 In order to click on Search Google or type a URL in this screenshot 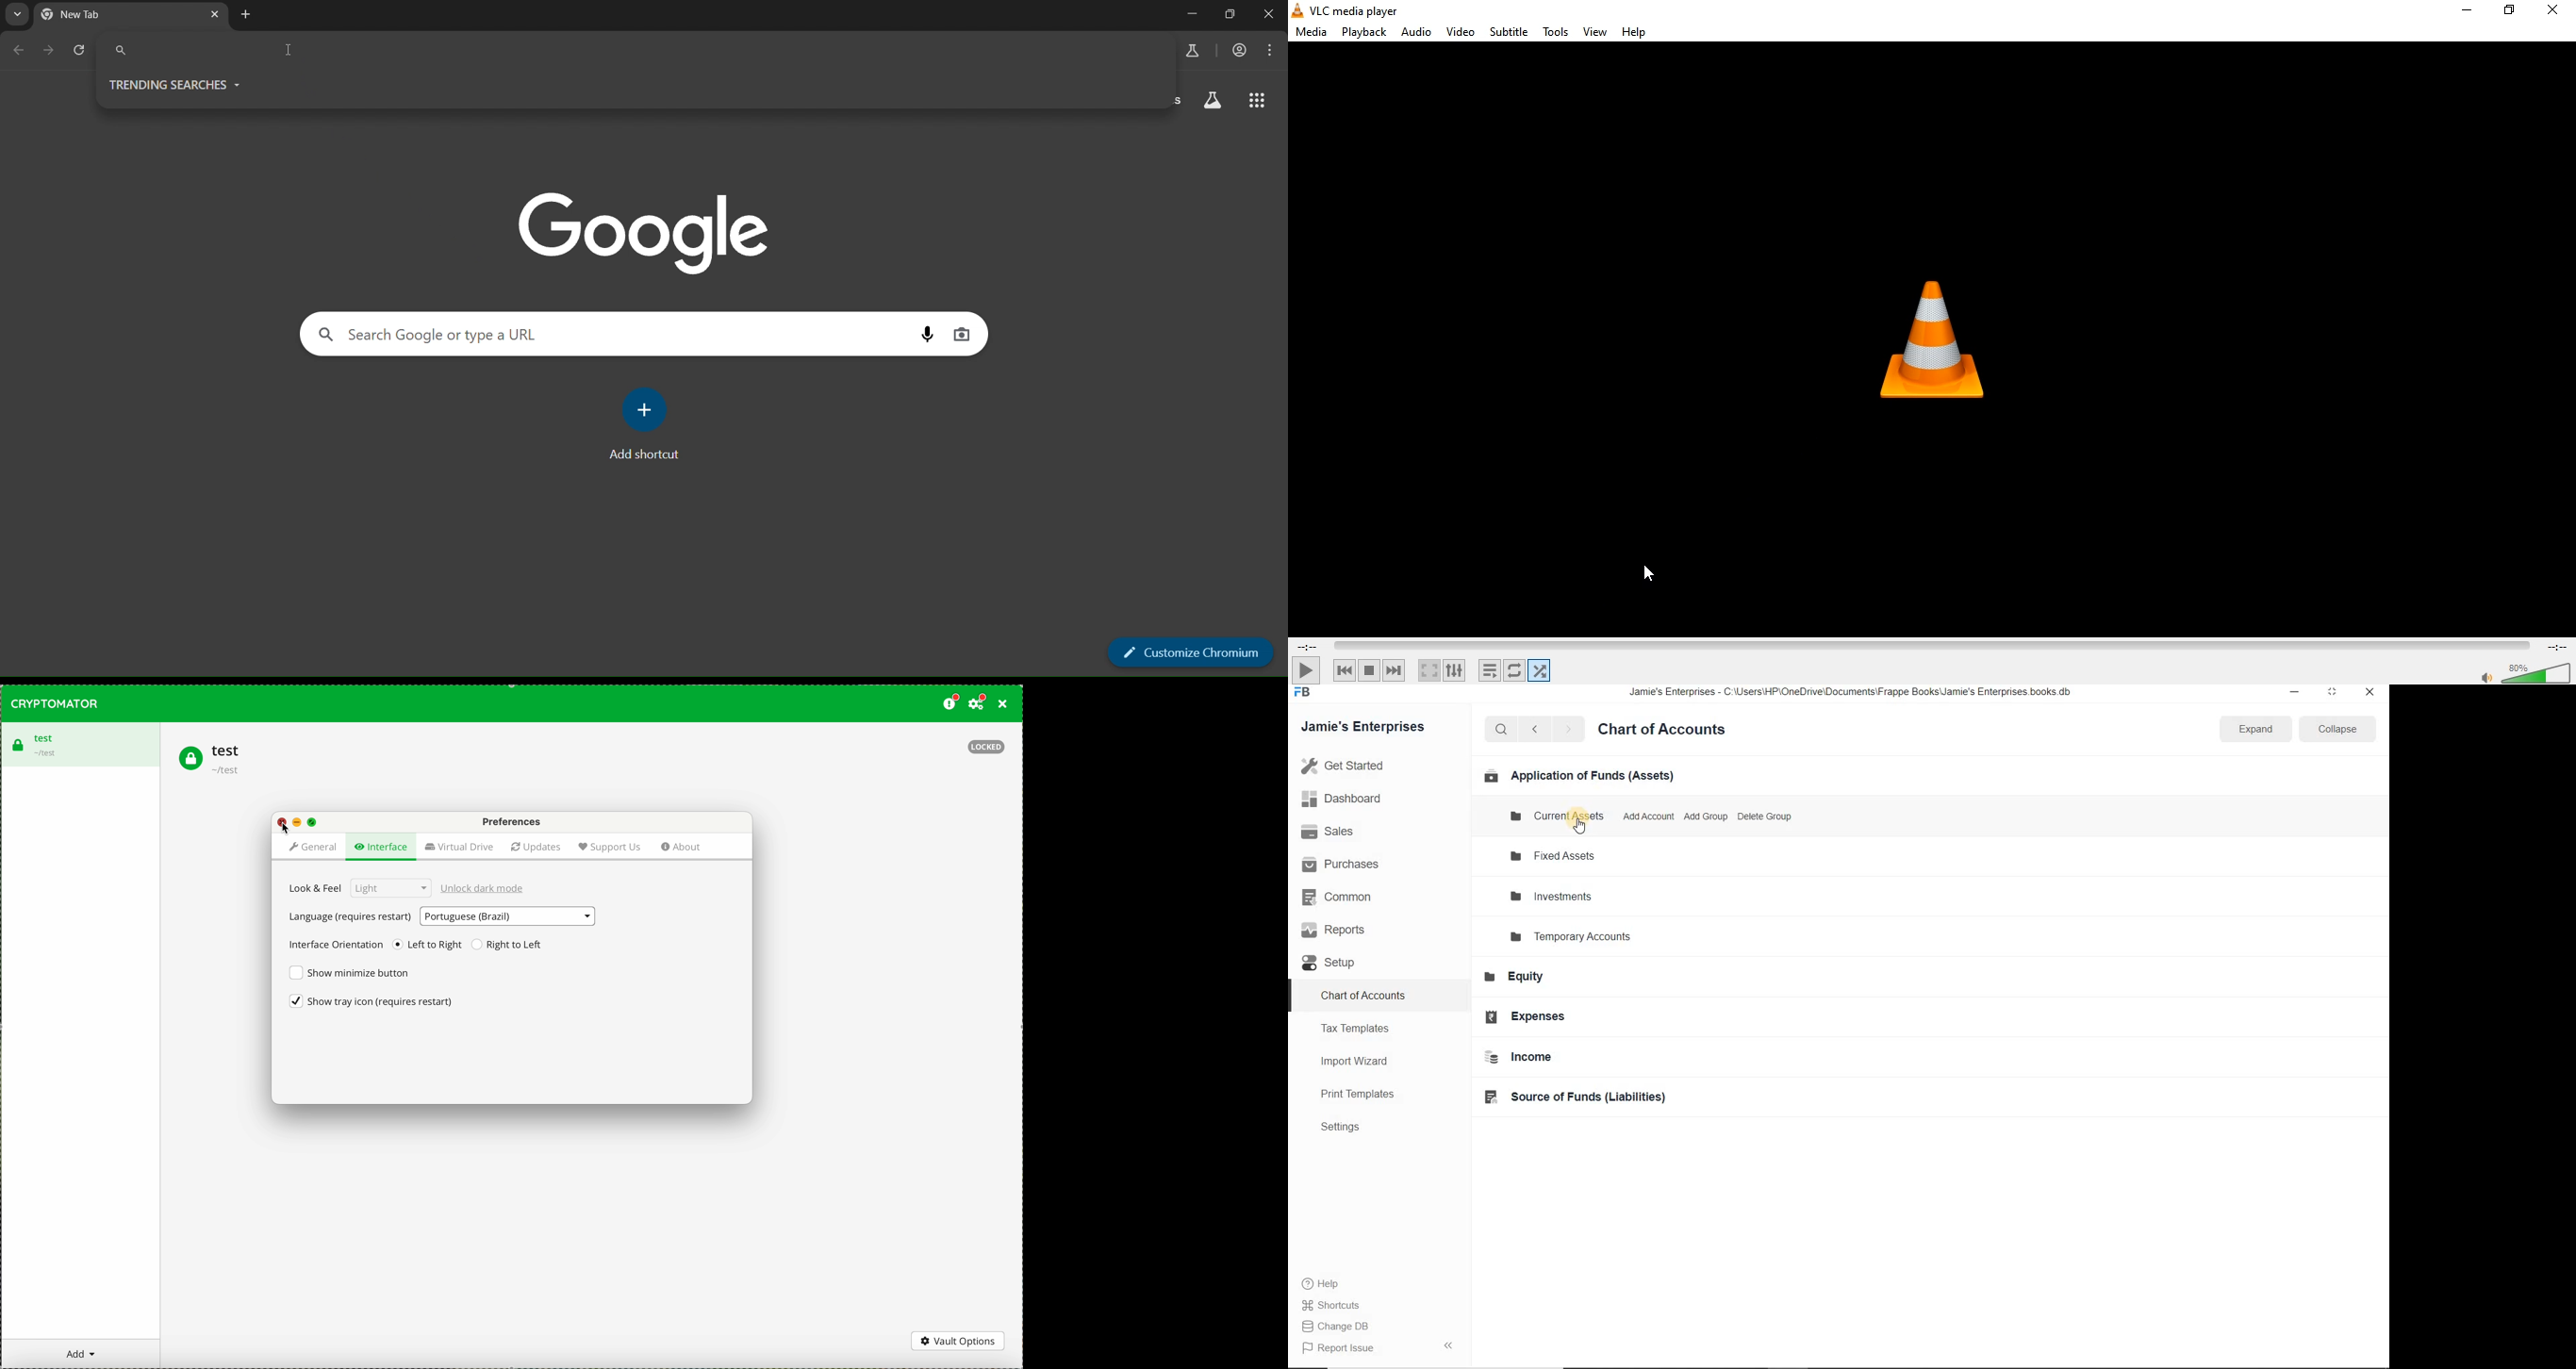, I will do `click(210, 50)`.